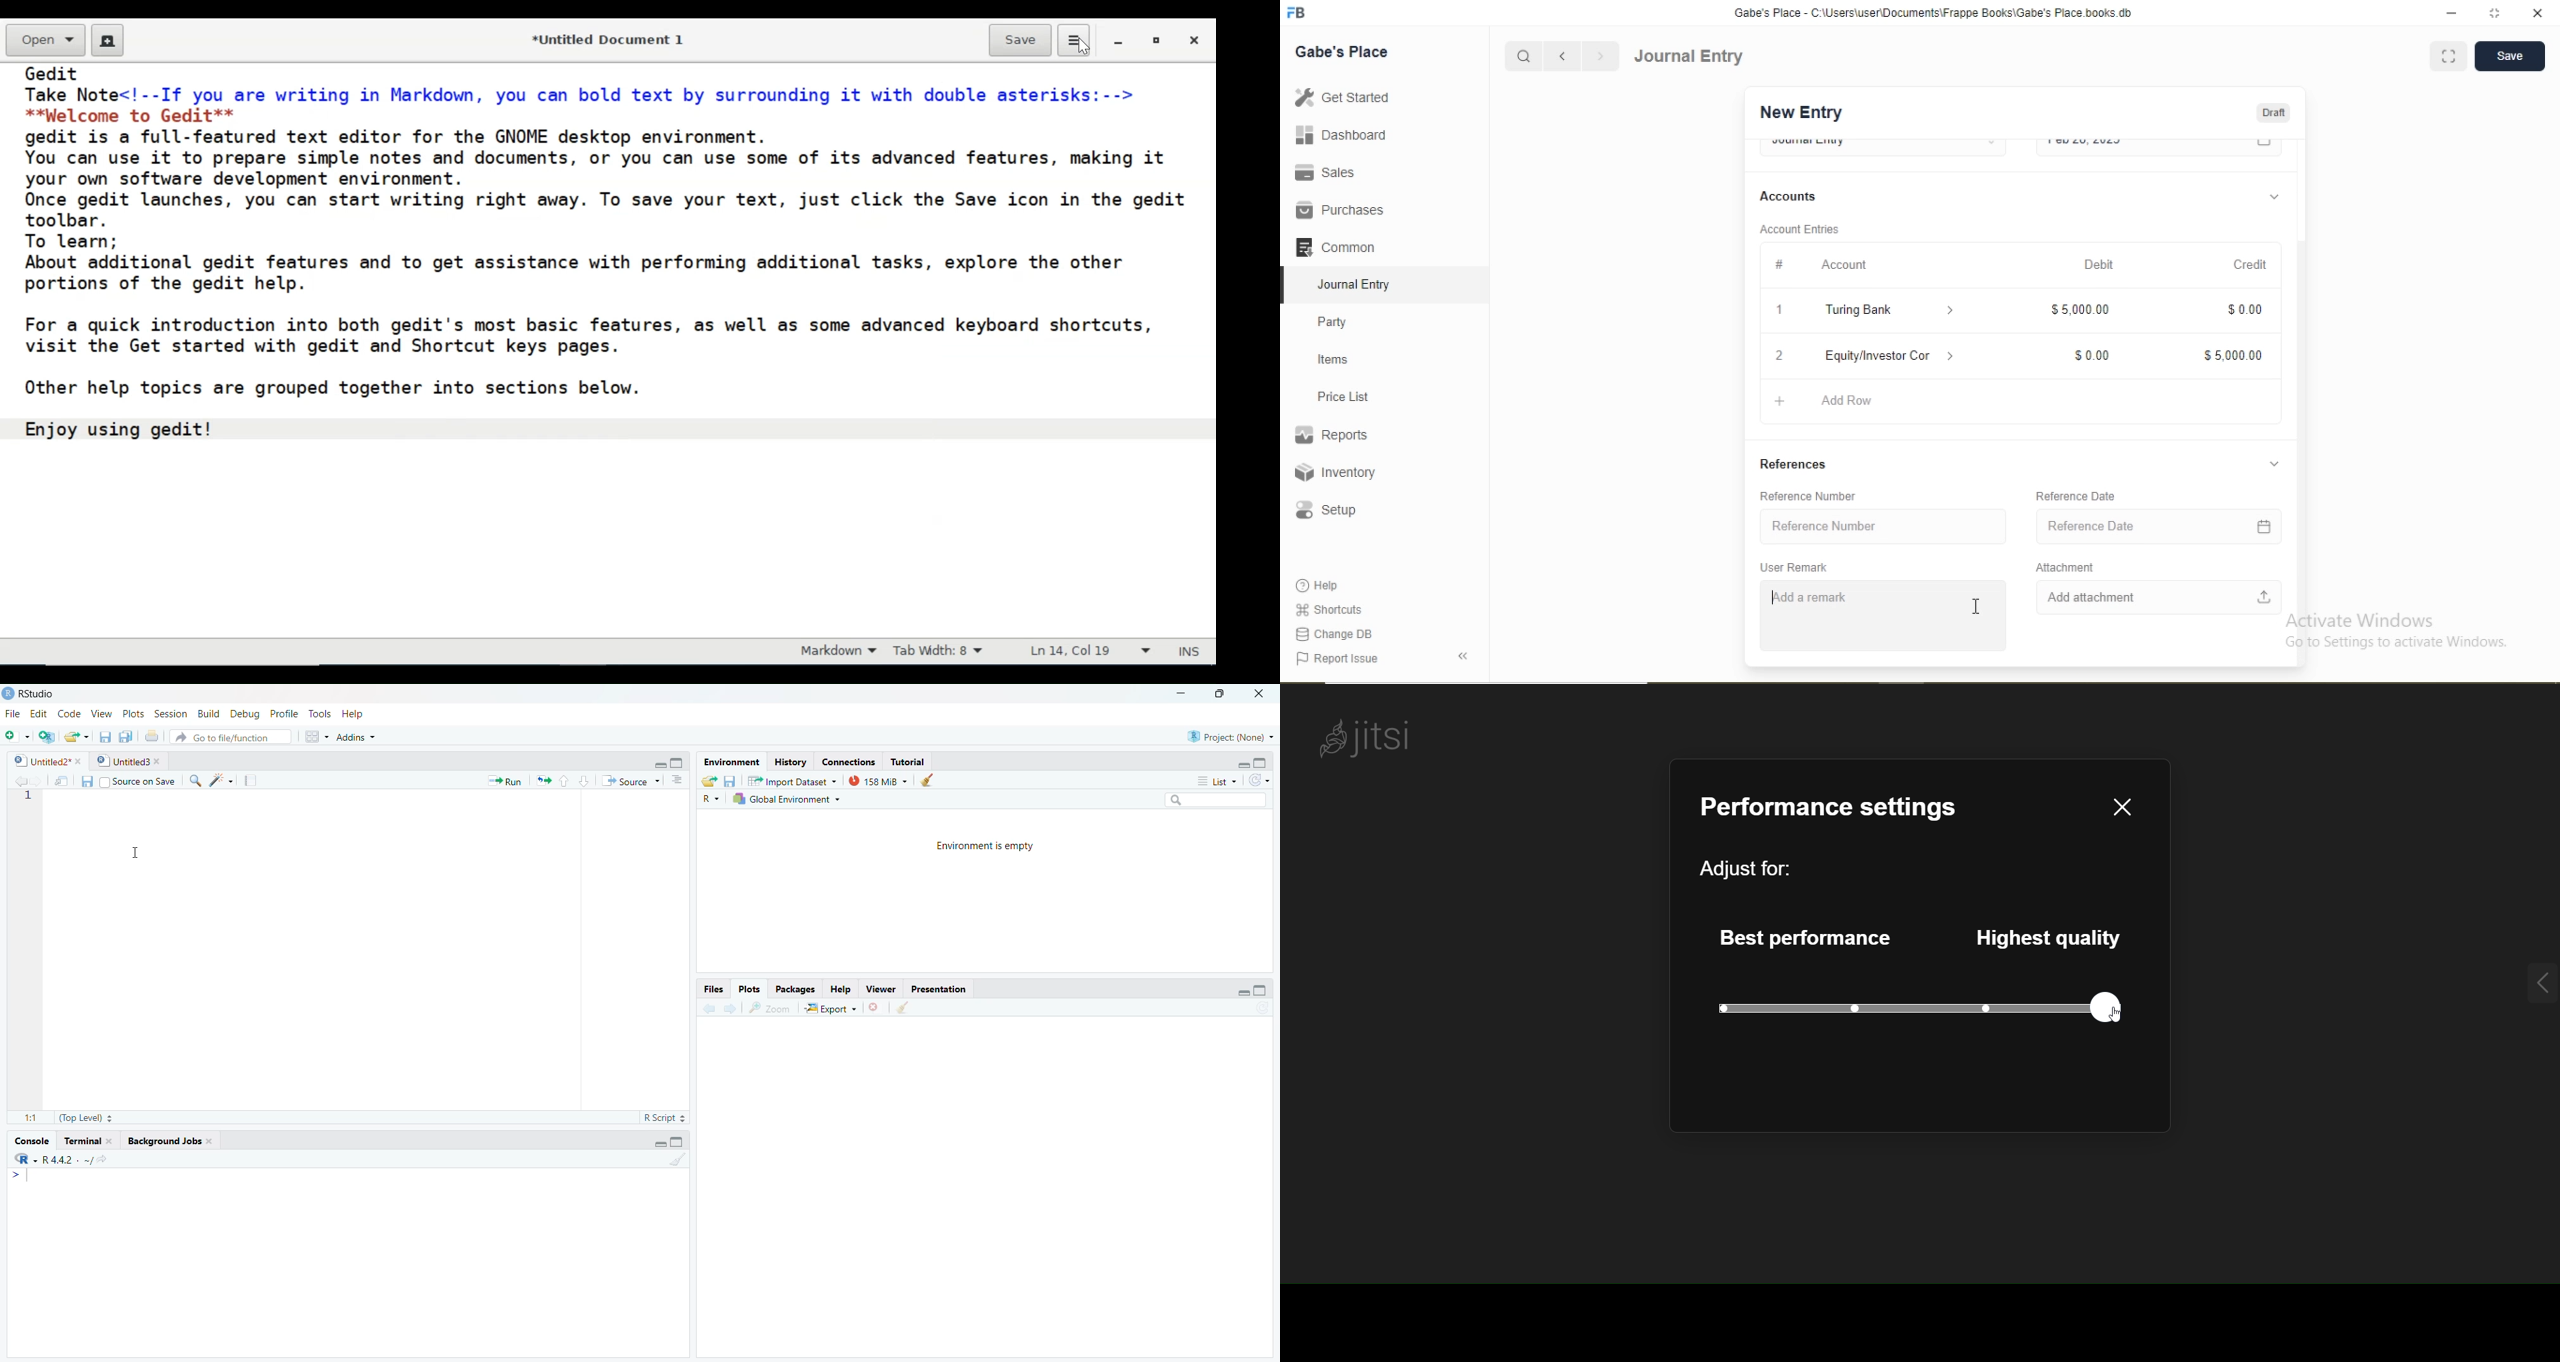 This screenshot has width=2576, height=1372. I want to click on Help, so click(842, 991).